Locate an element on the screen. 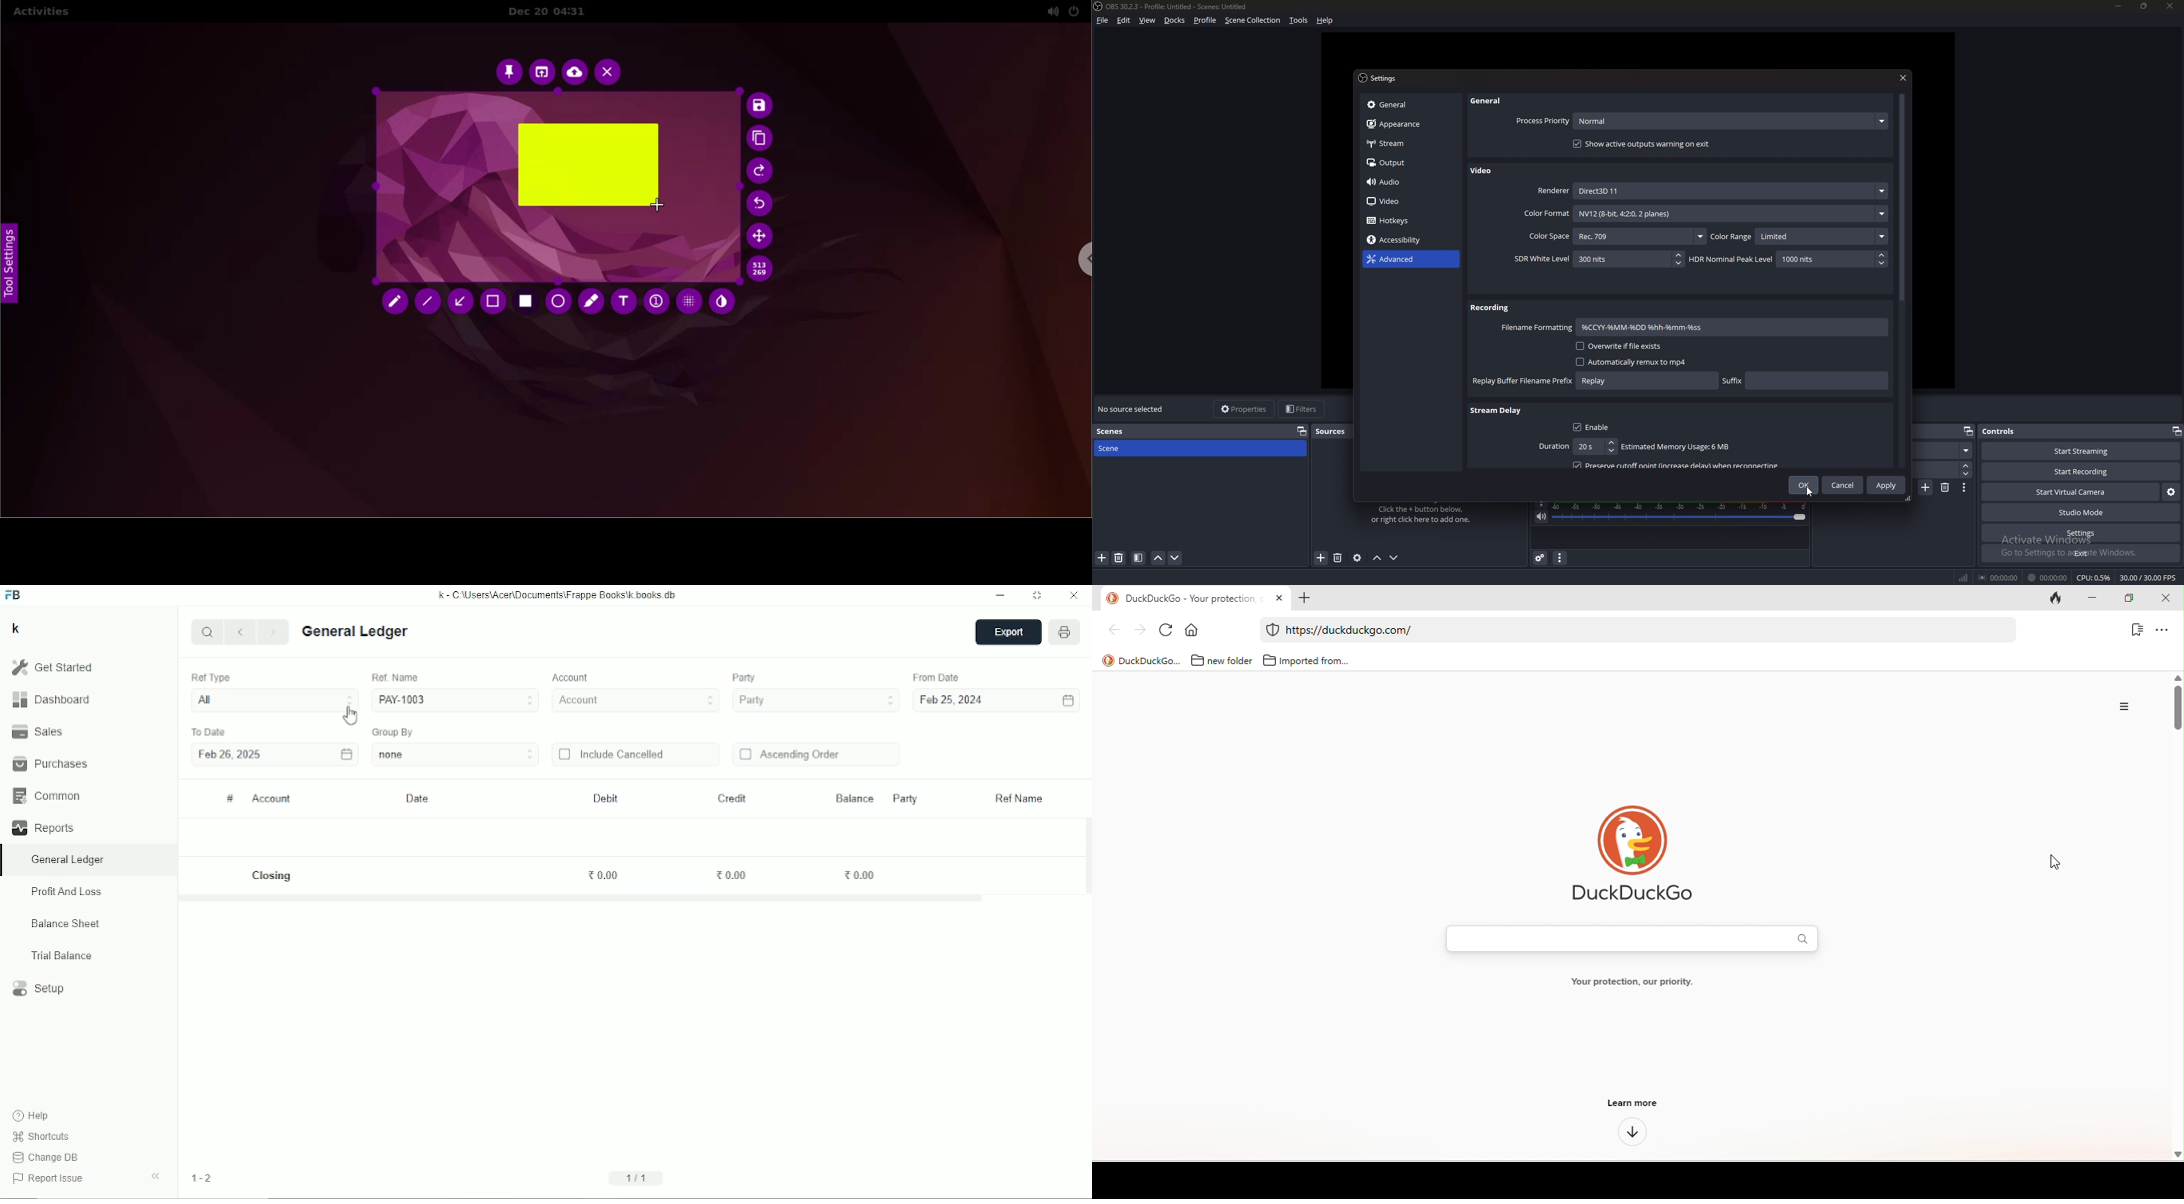 The image size is (2184, 1204). Help is located at coordinates (33, 1116).